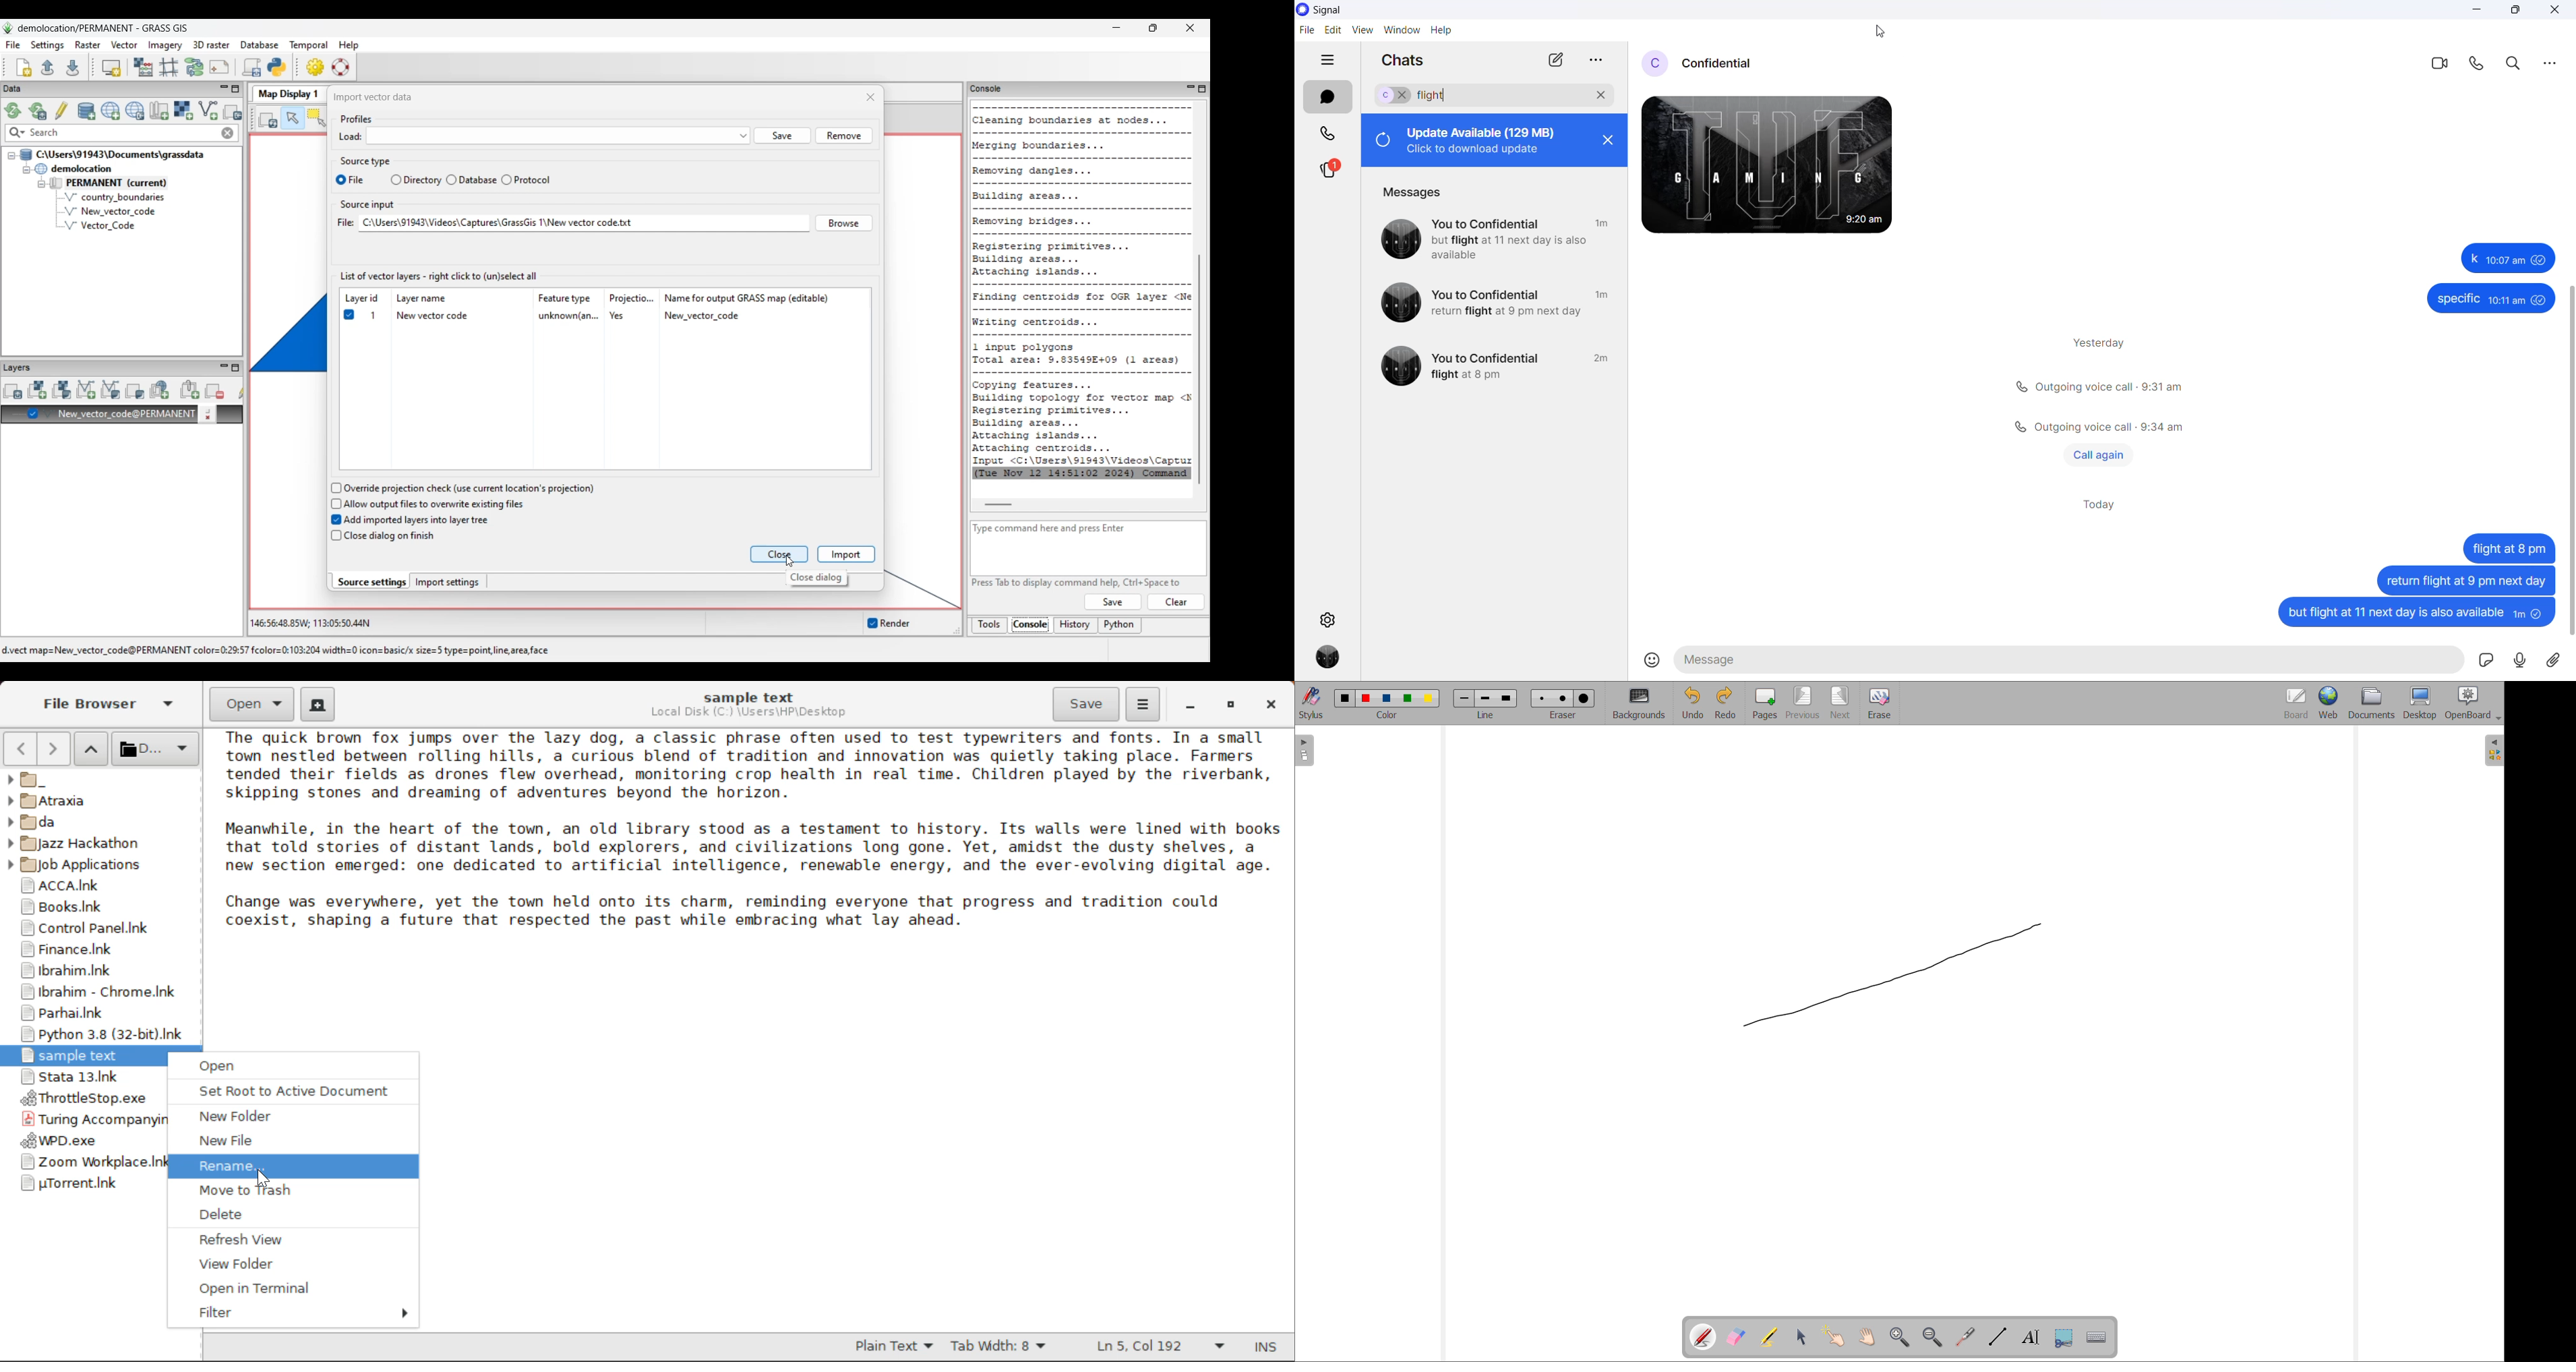  What do you see at coordinates (13, 110) in the screenshot?
I see `Reload GRASS projects` at bounding box center [13, 110].